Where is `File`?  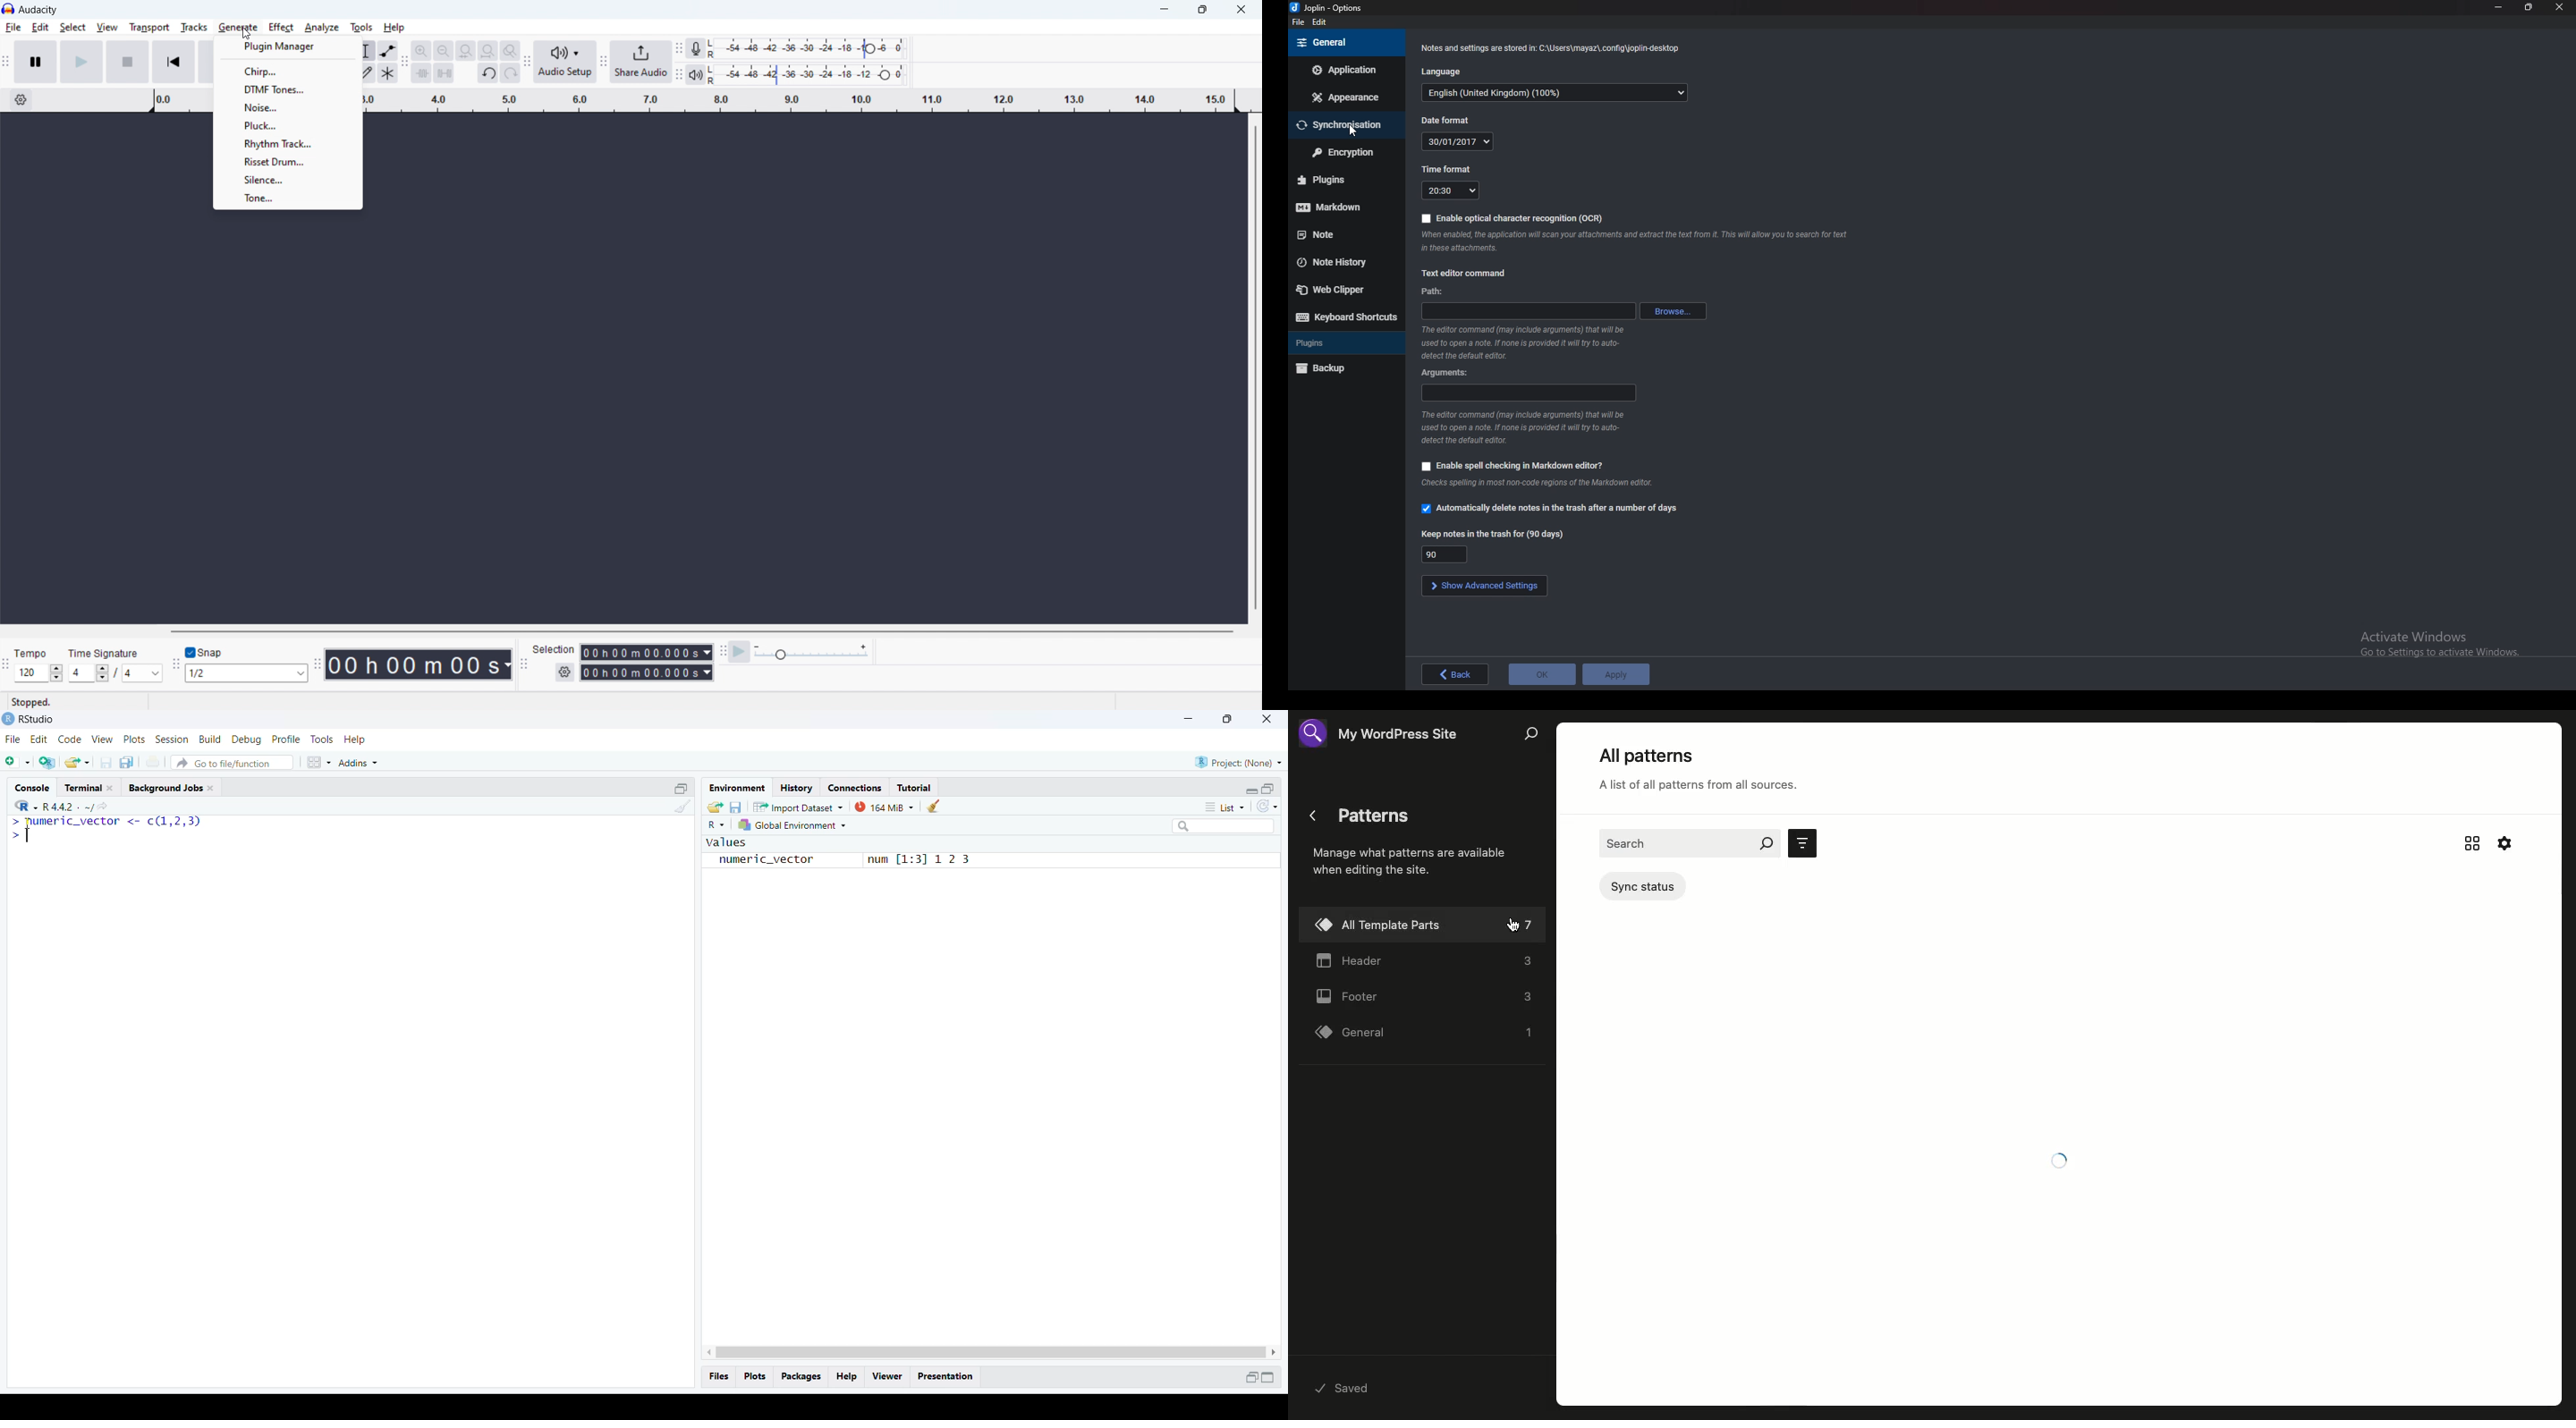 File is located at coordinates (13, 740).